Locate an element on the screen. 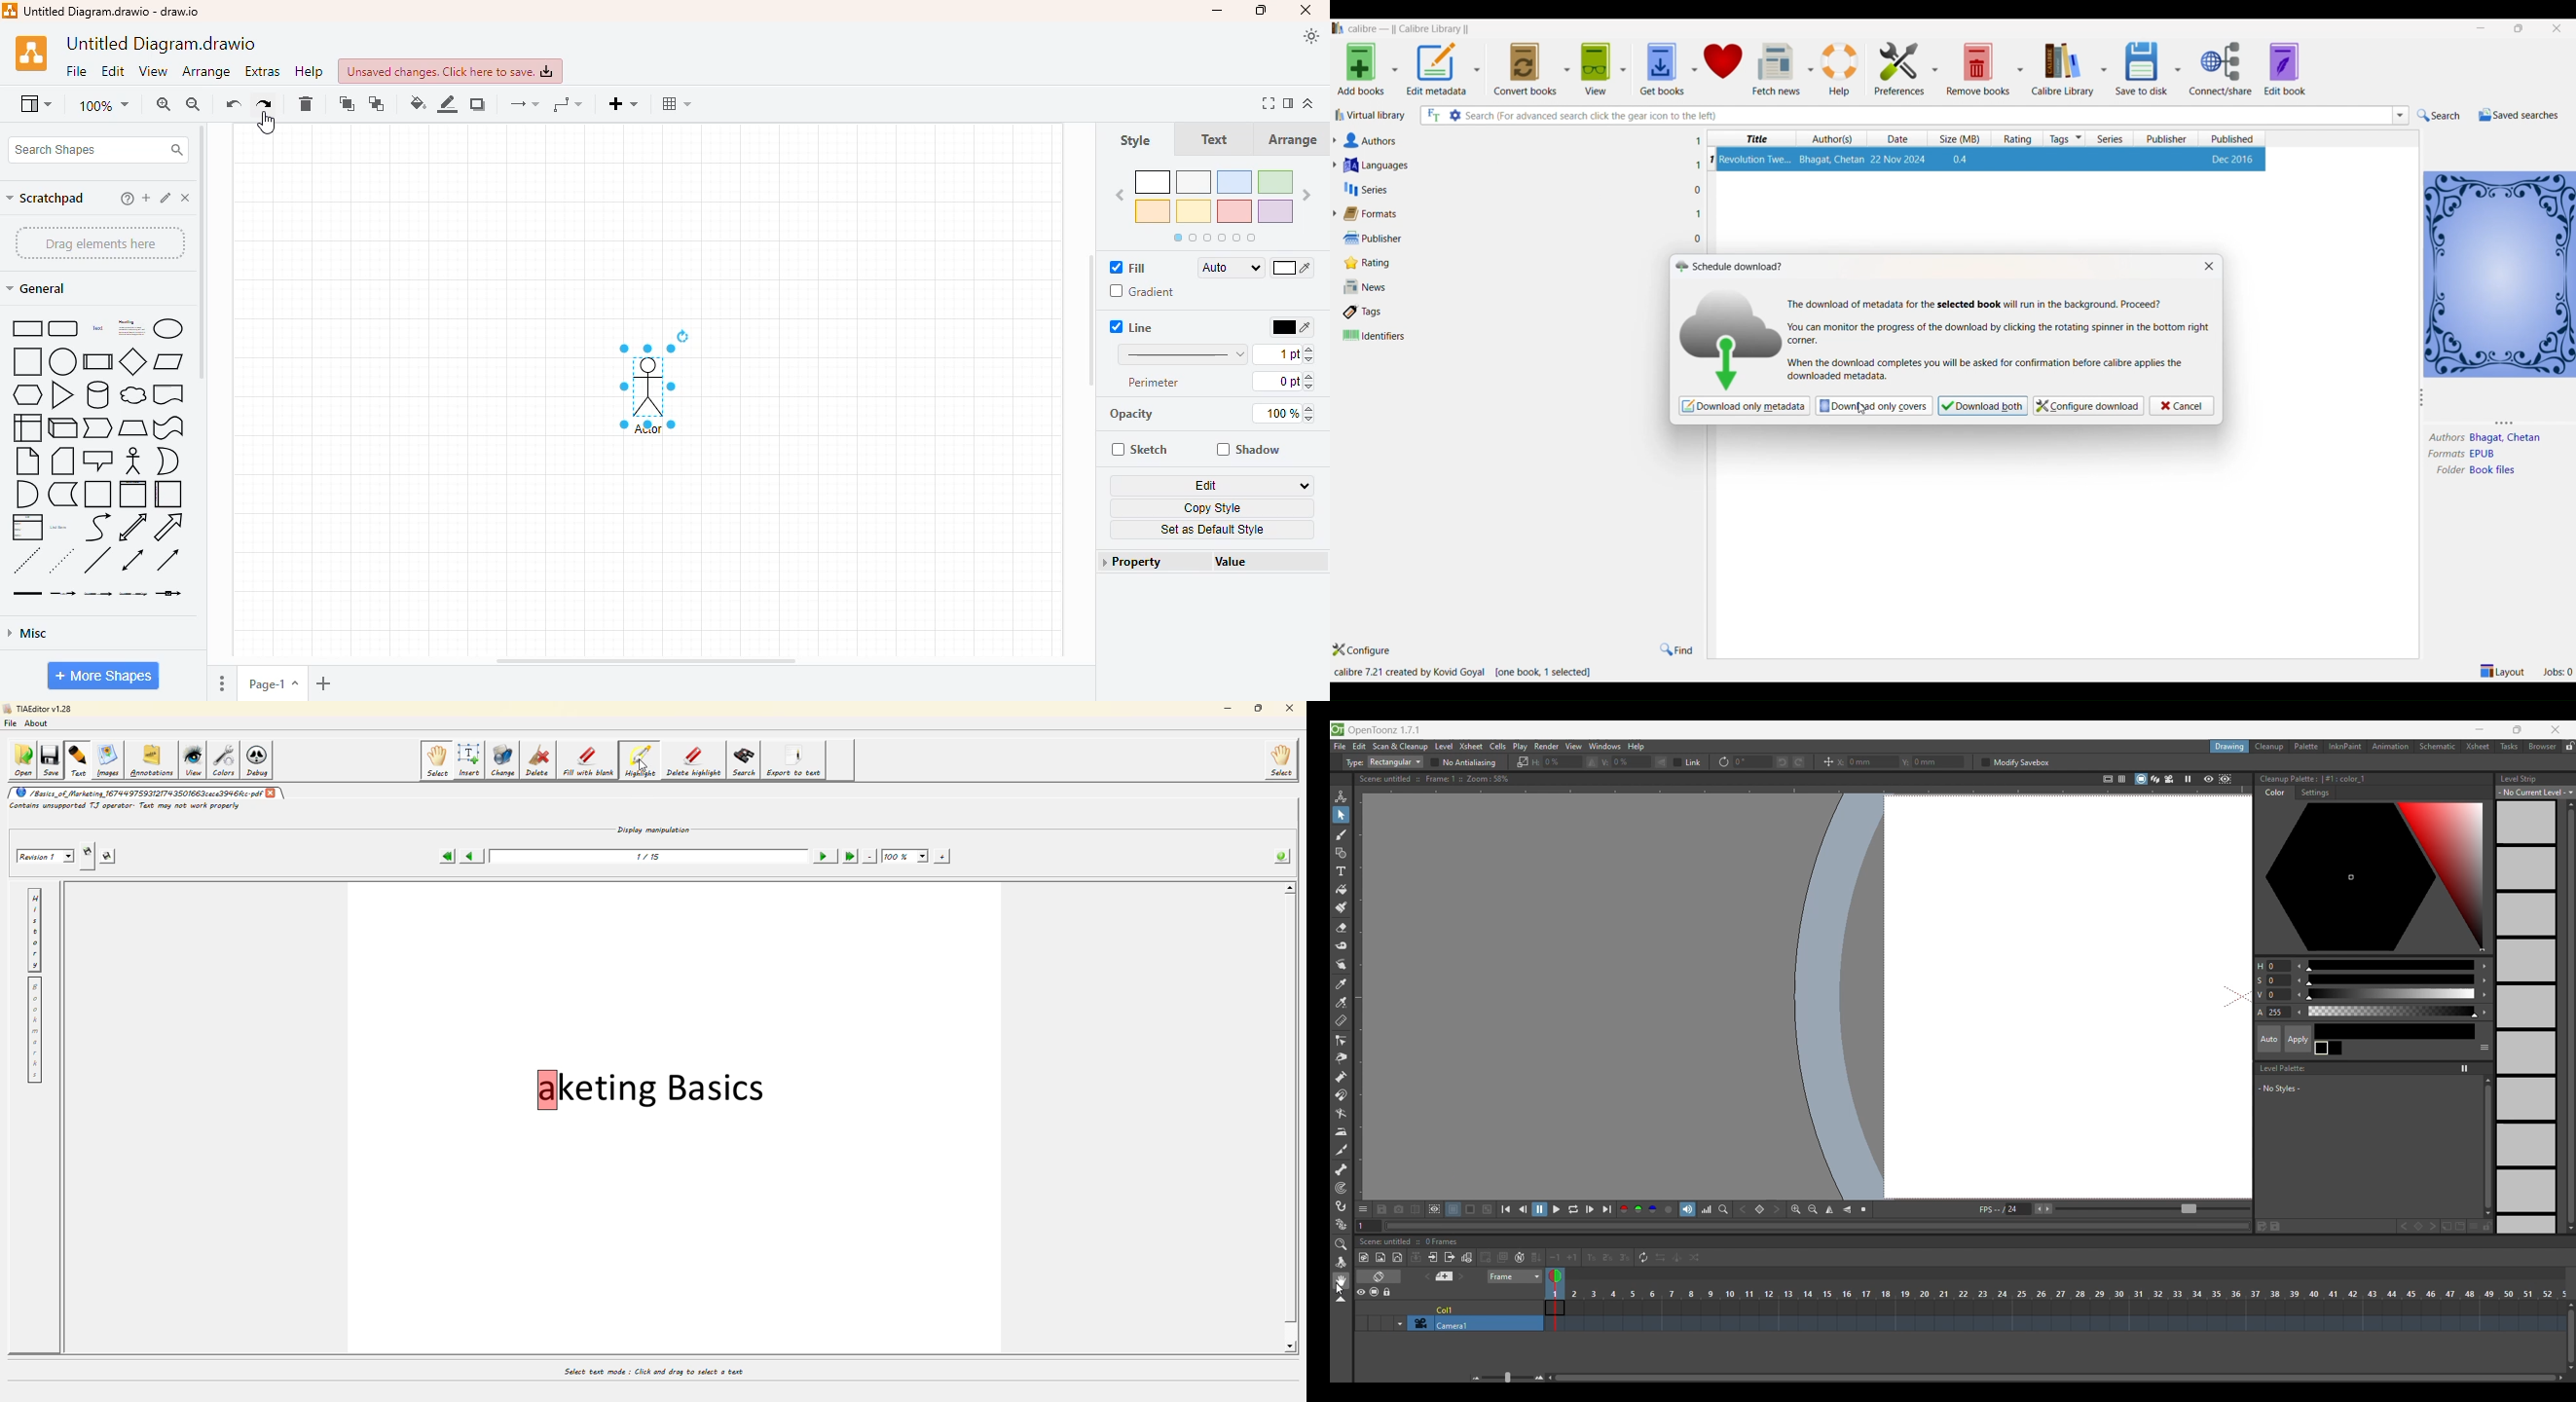  Swing is located at coordinates (1677, 1257).